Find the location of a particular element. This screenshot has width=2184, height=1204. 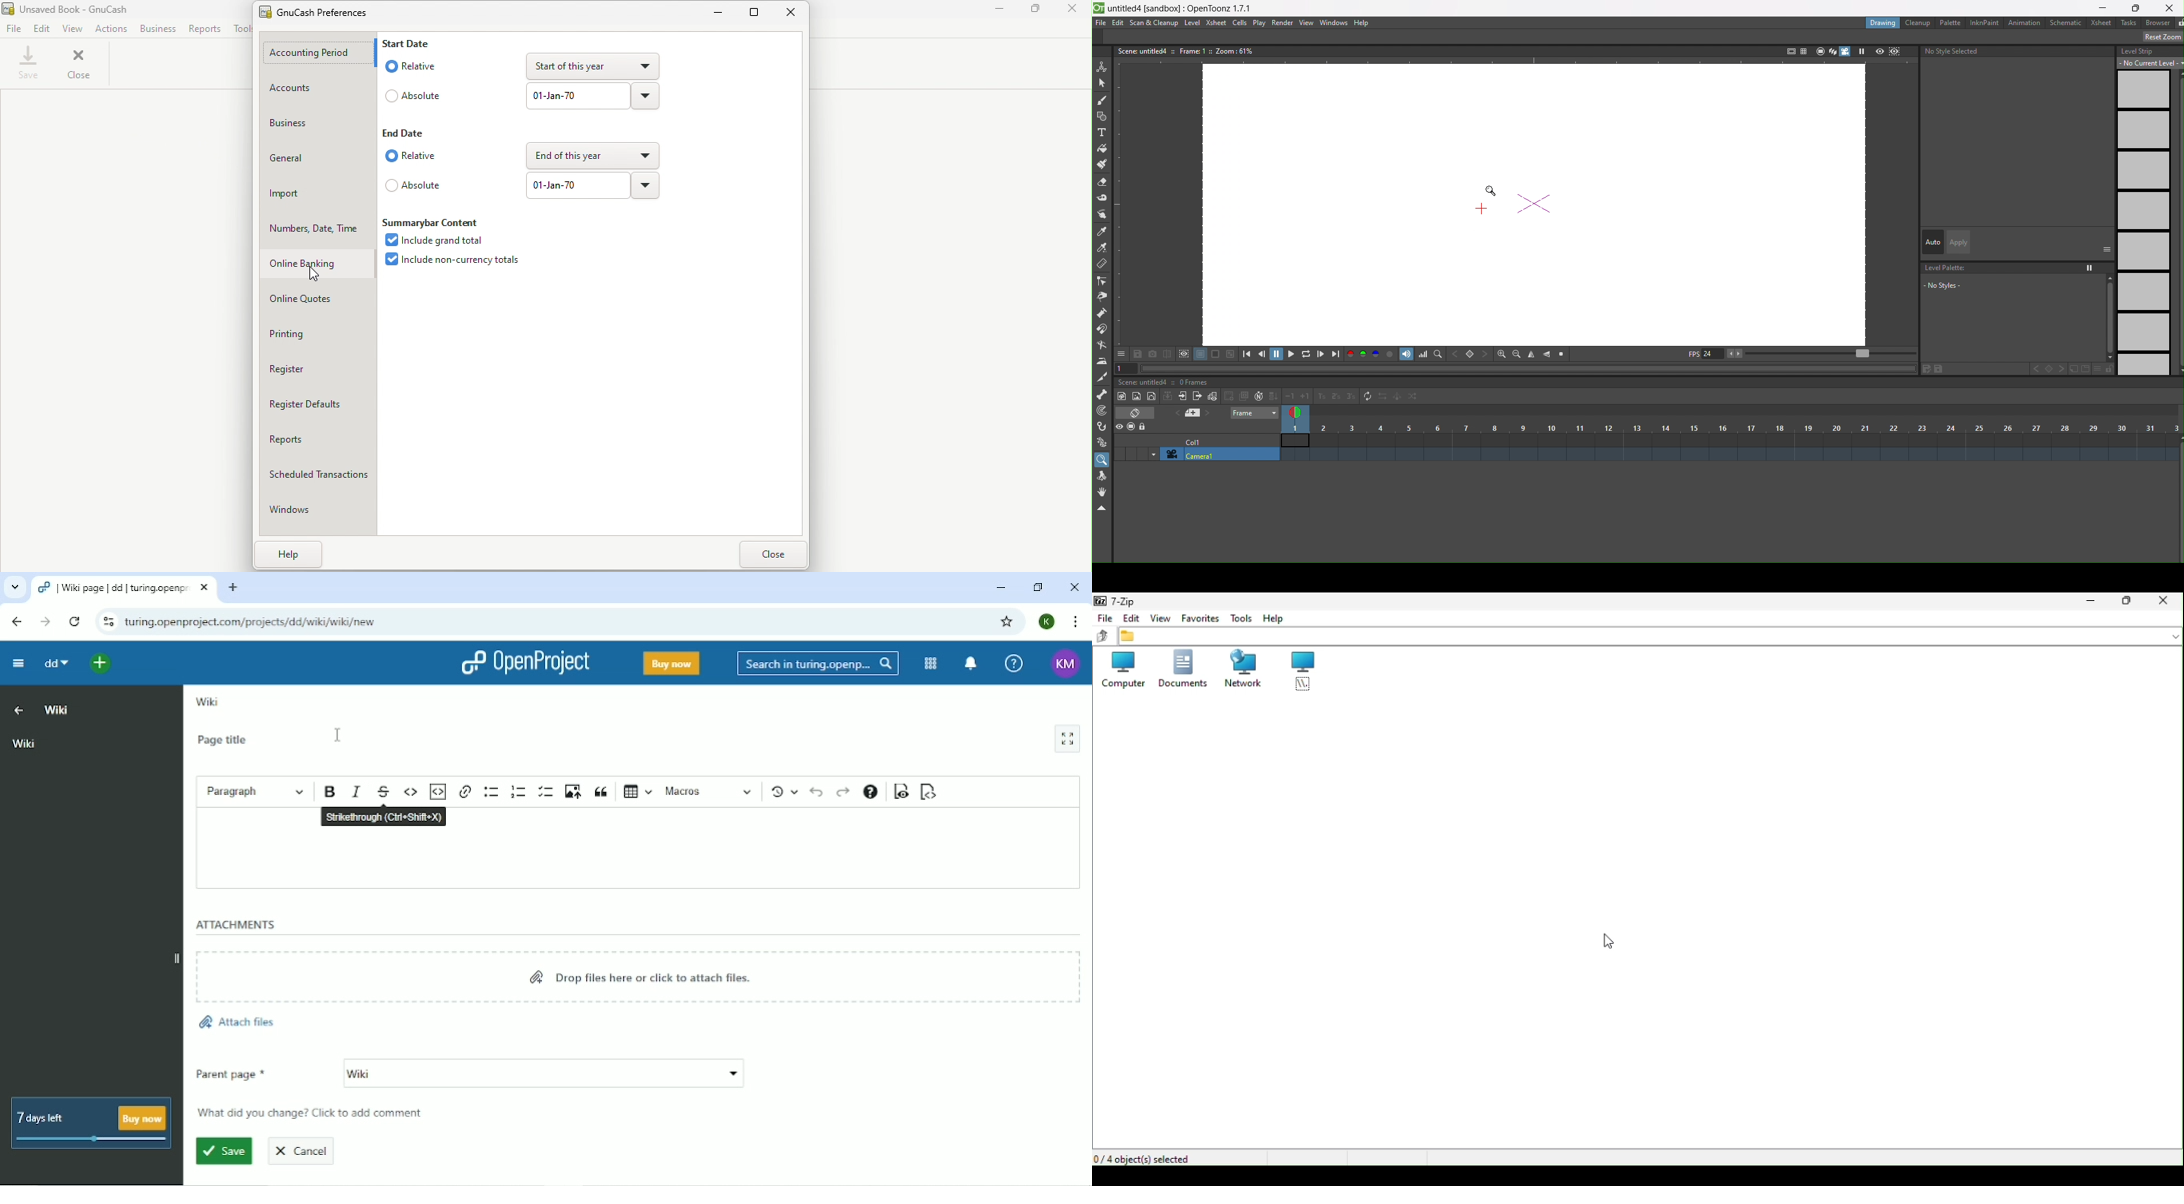

General is located at coordinates (317, 159).